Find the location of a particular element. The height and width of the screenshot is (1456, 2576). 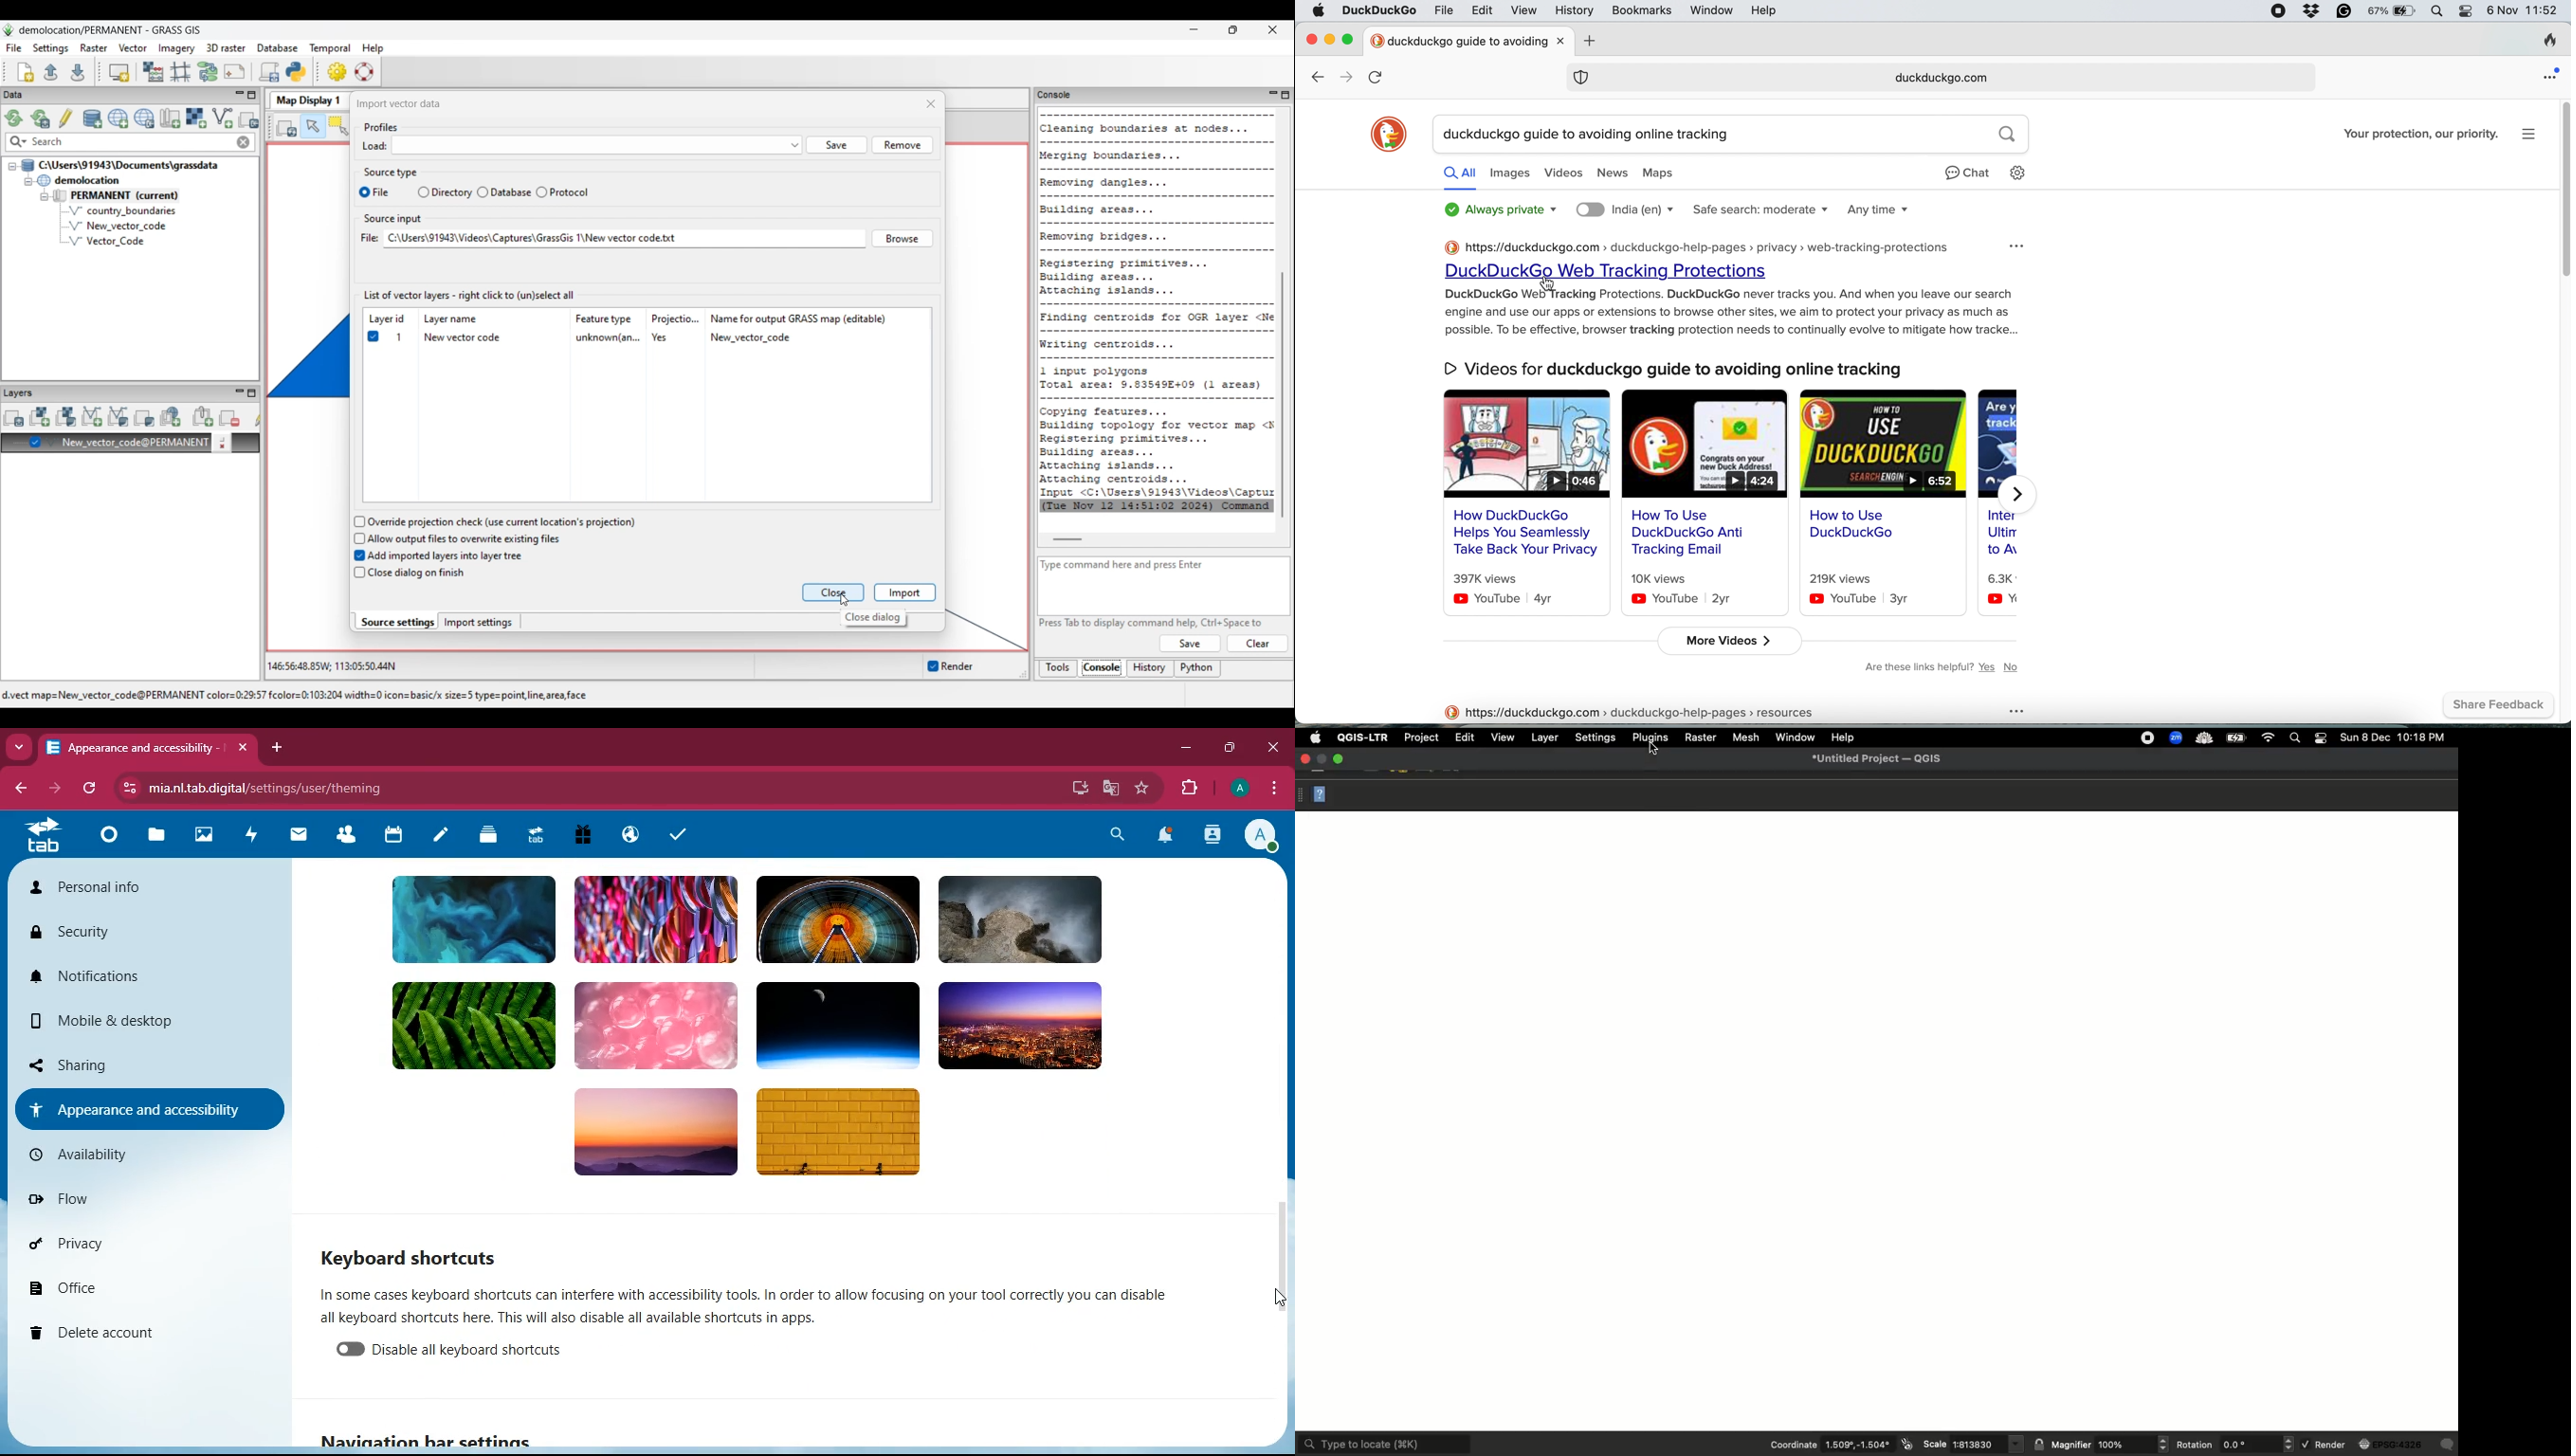

tab is located at coordinates (537, 834).